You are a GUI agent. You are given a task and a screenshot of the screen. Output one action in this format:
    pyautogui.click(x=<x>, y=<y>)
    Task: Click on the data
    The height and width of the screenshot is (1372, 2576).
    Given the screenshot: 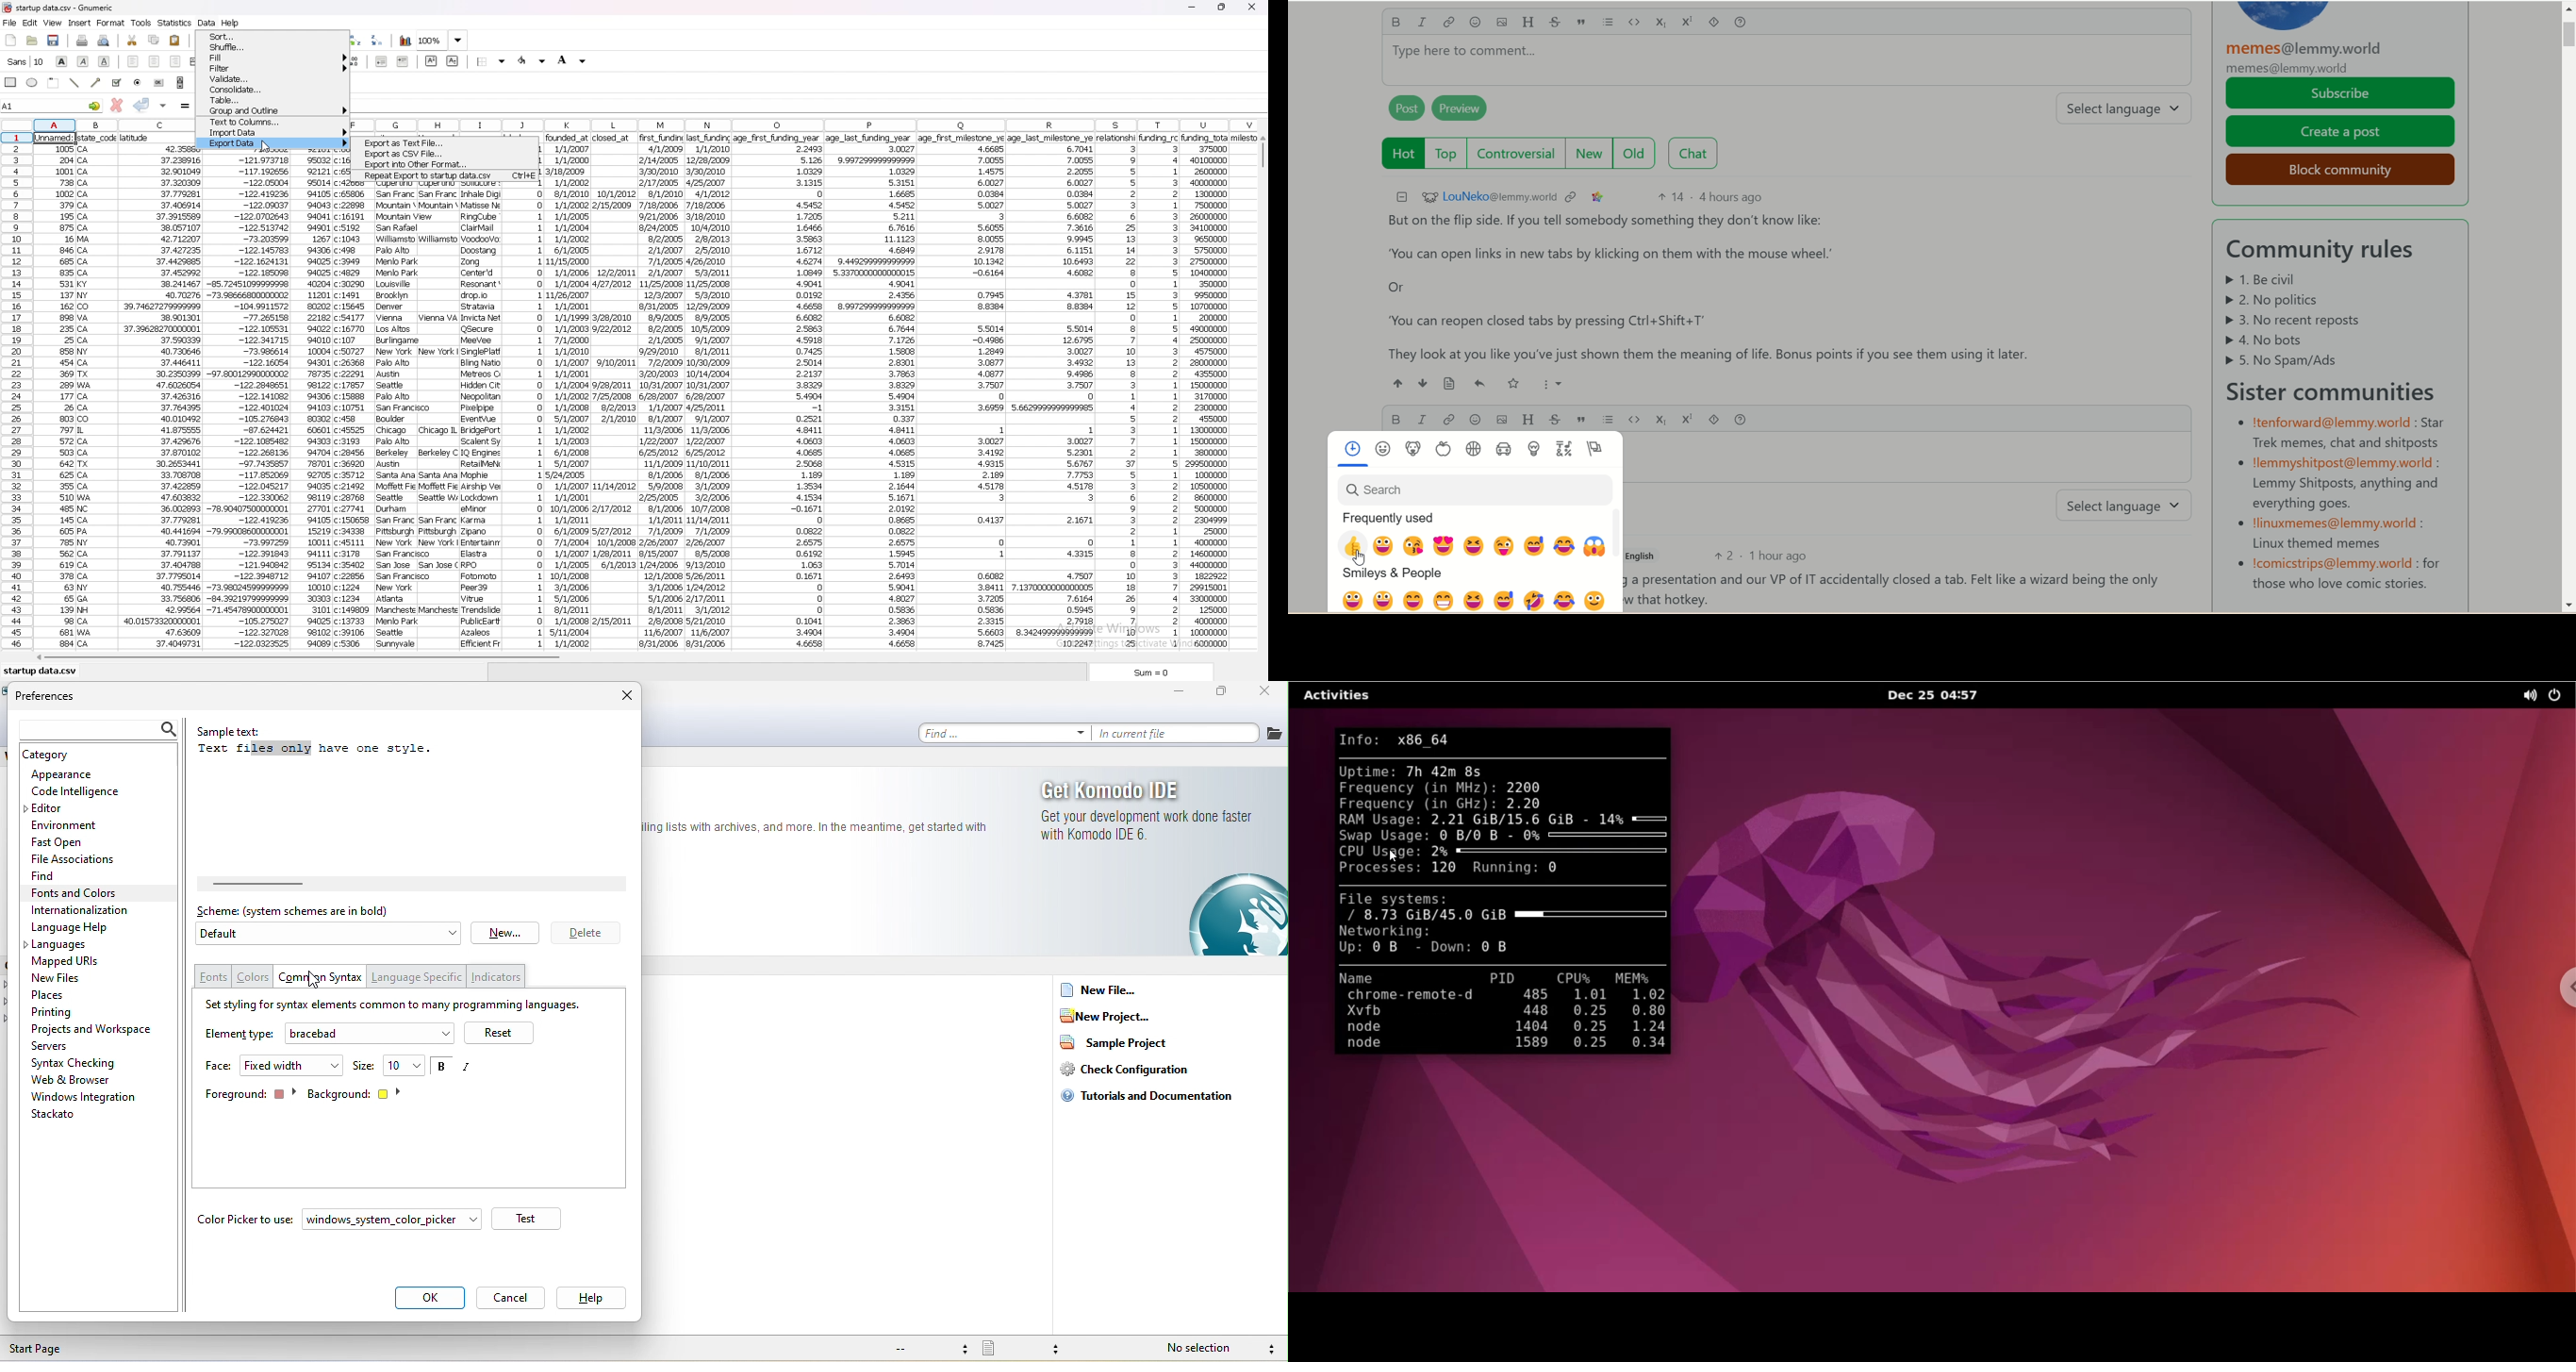 What is the action you would take?
    pyautogui.click(x=480, y=417)
    